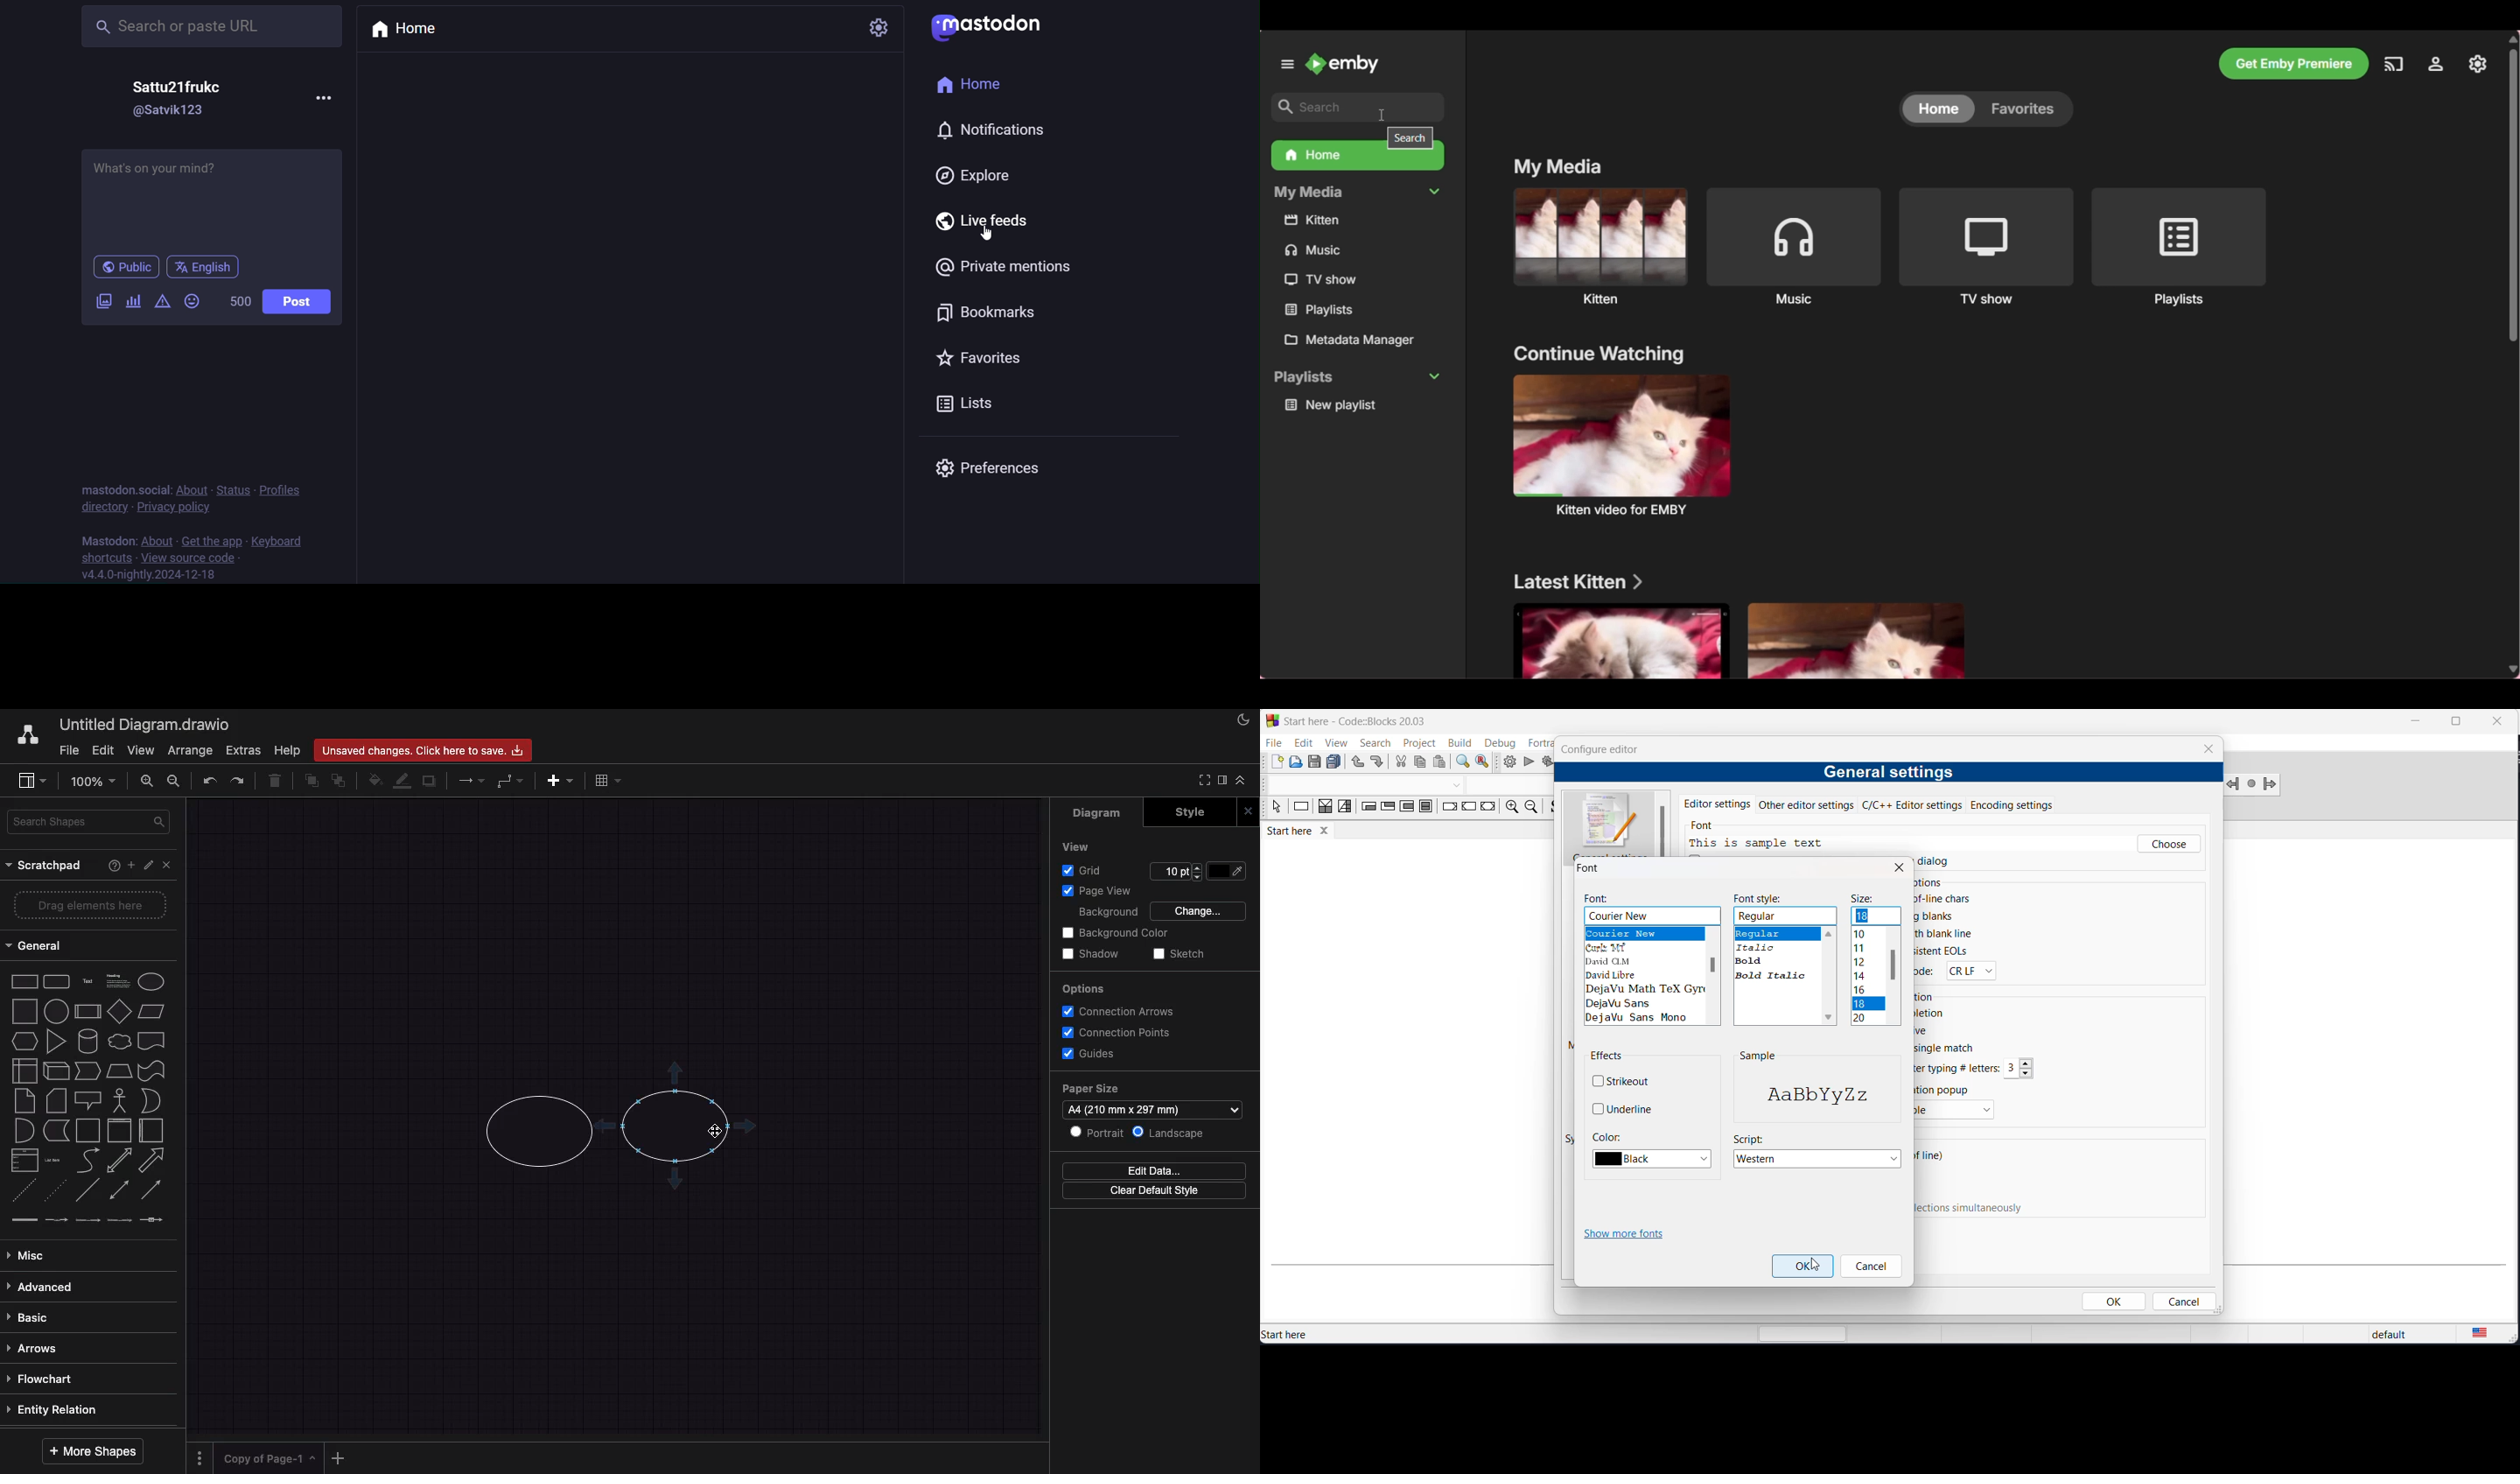  Describe the element at coordinates (1440, 763) in the screenshot. I see `paste` at that location.